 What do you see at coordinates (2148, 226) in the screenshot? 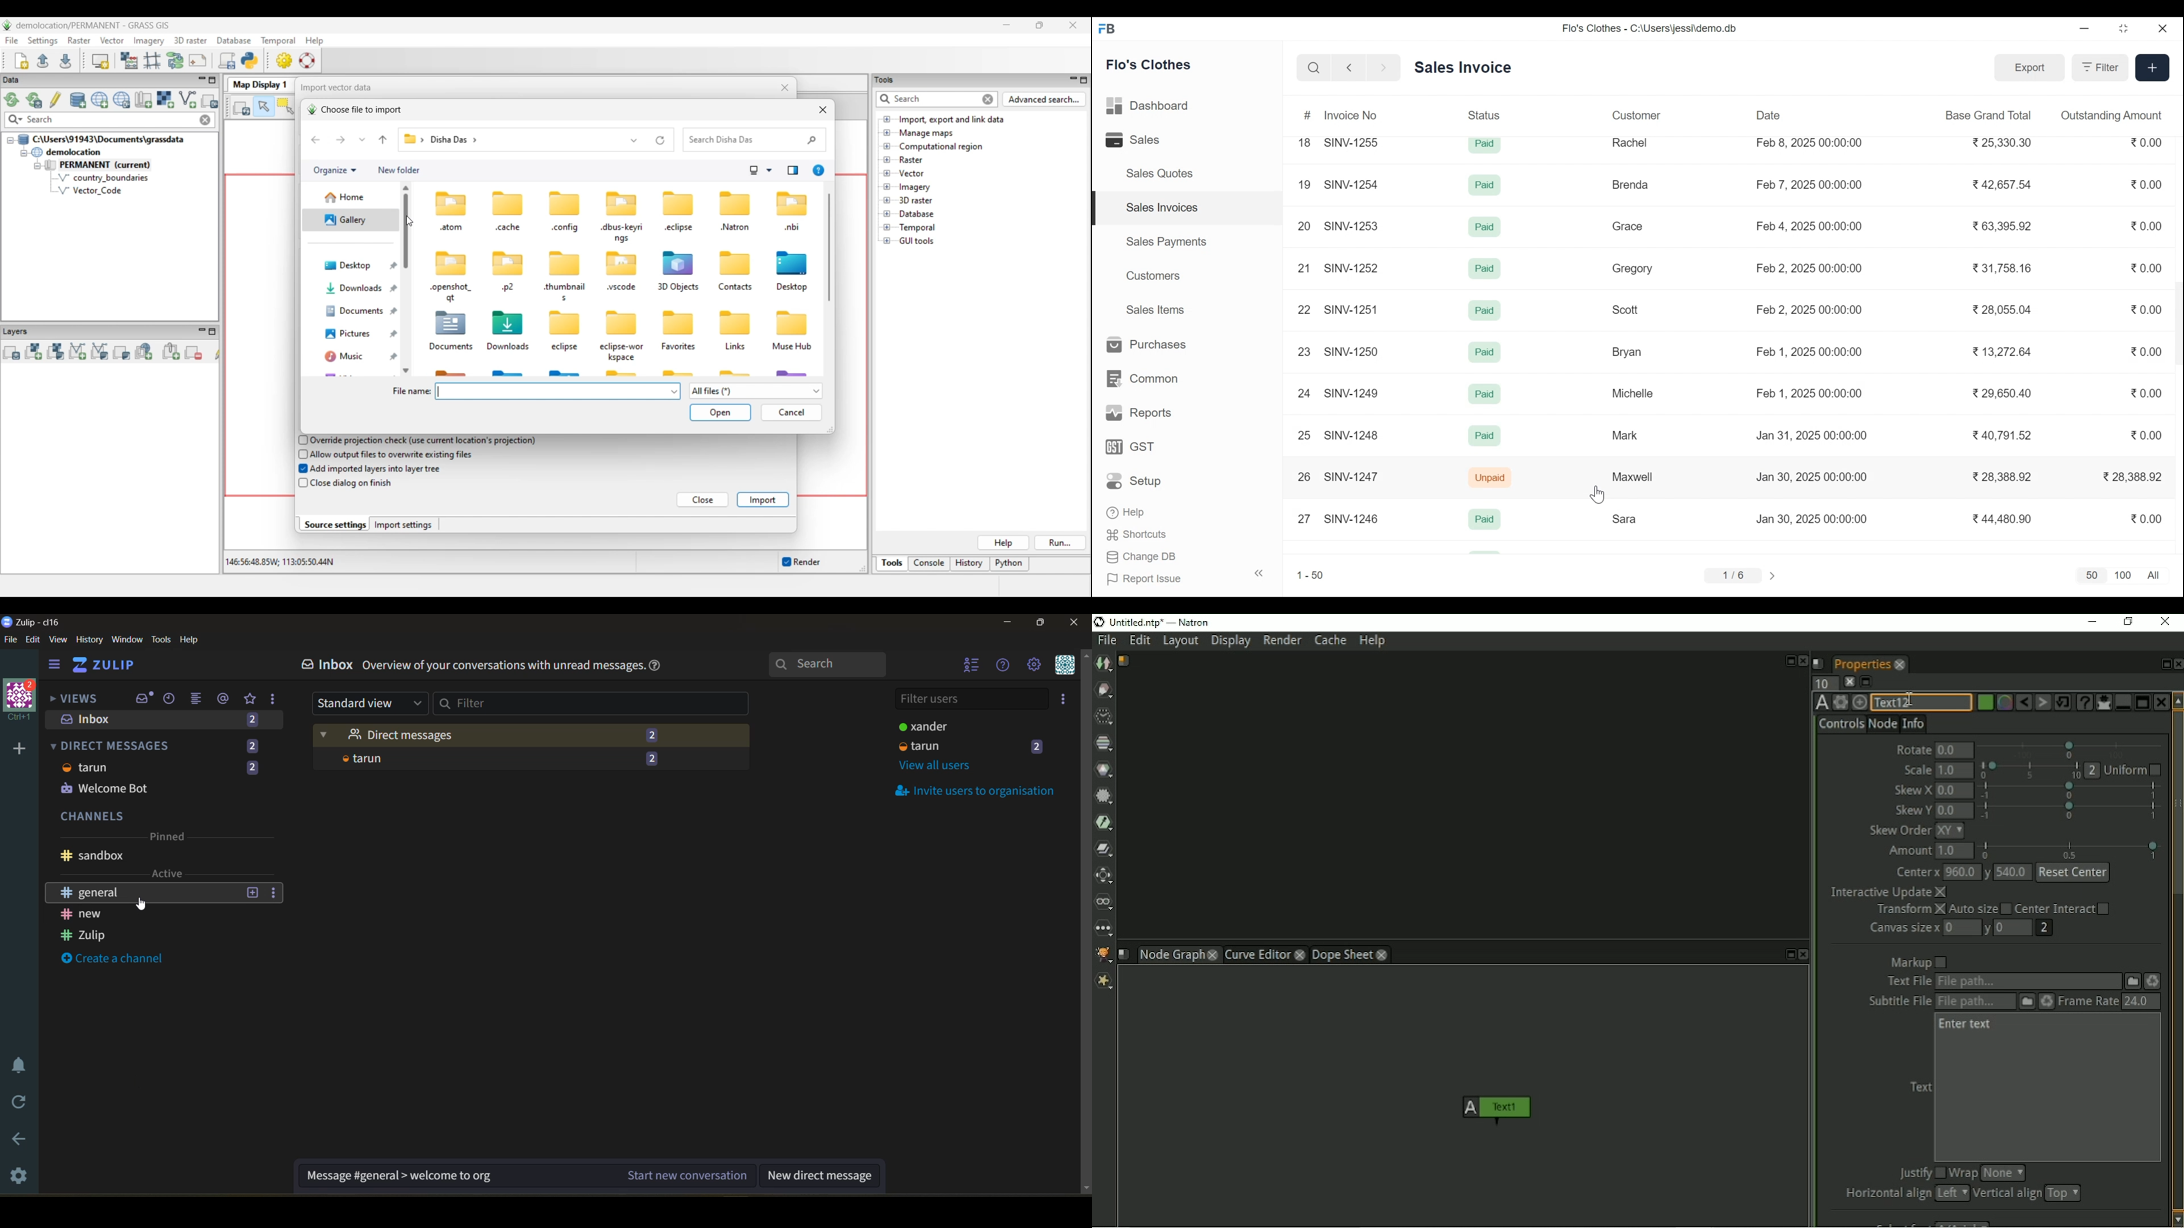
I see `0.00` at bounding box center [2148, 226].